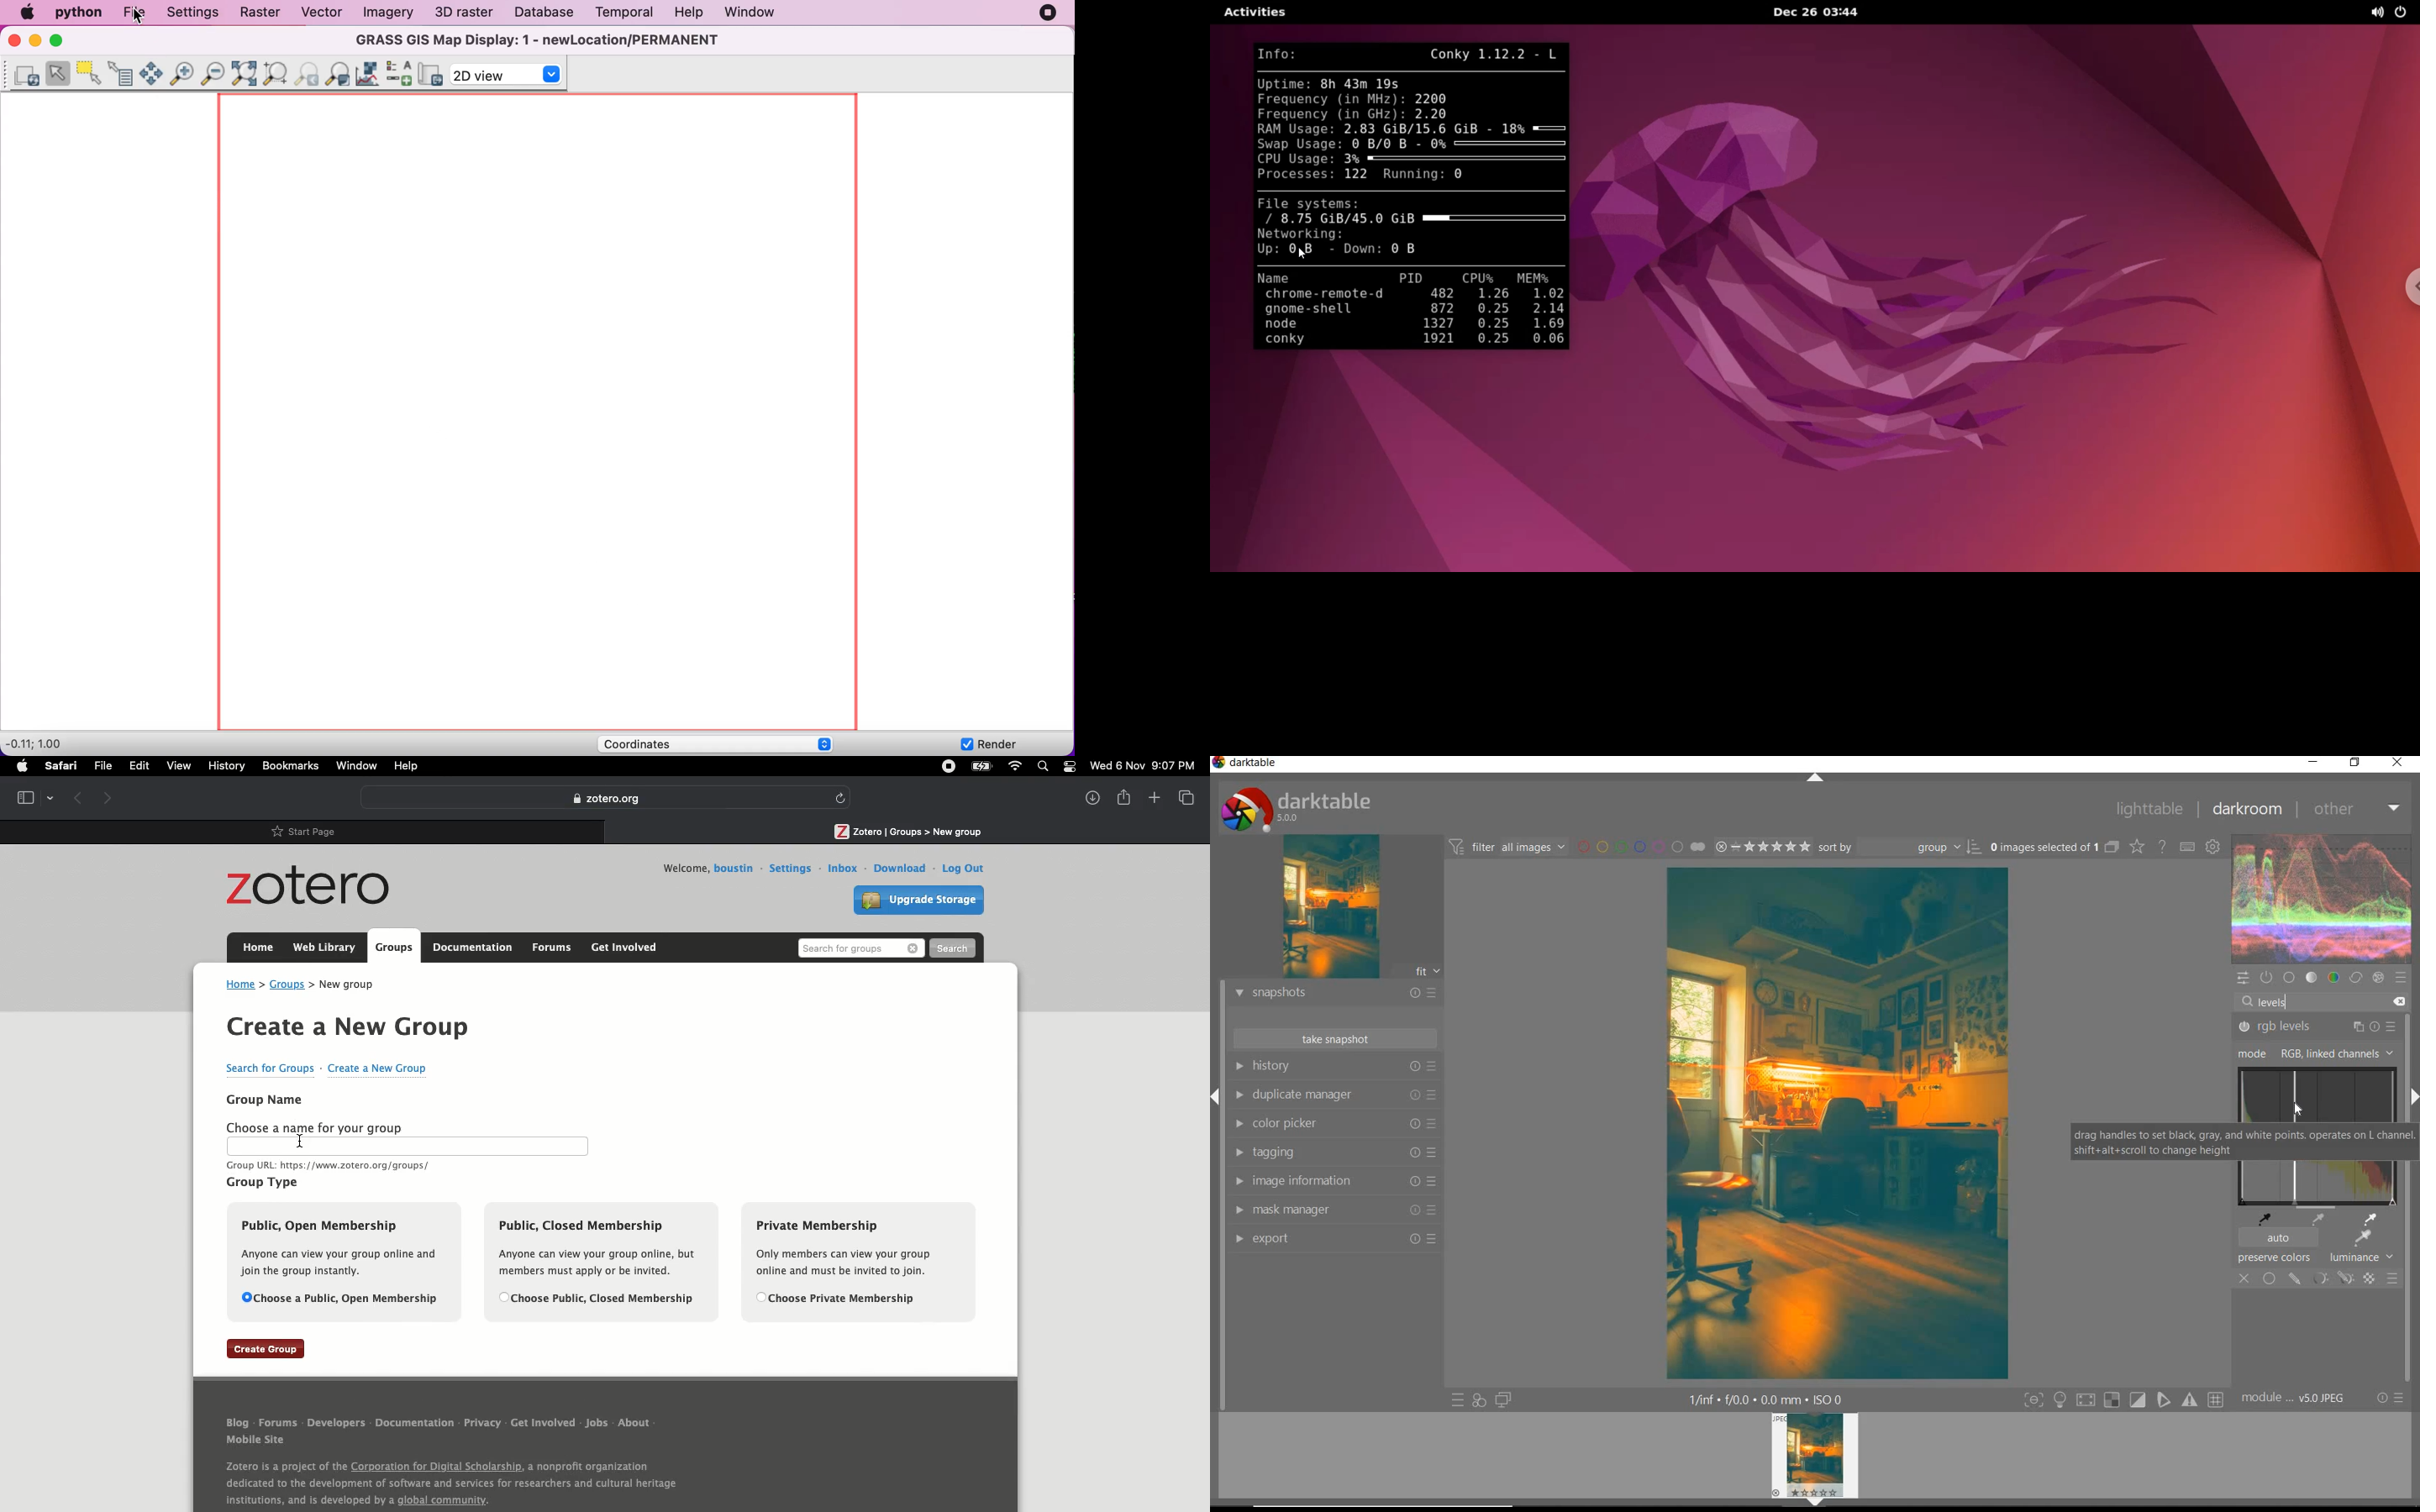 The height and width of the screenshot is (1512, 2436). What do you see at coordinates (2331, 1279) in the screenshot?
I see `mask options` at bounding box center [2331, 1279].